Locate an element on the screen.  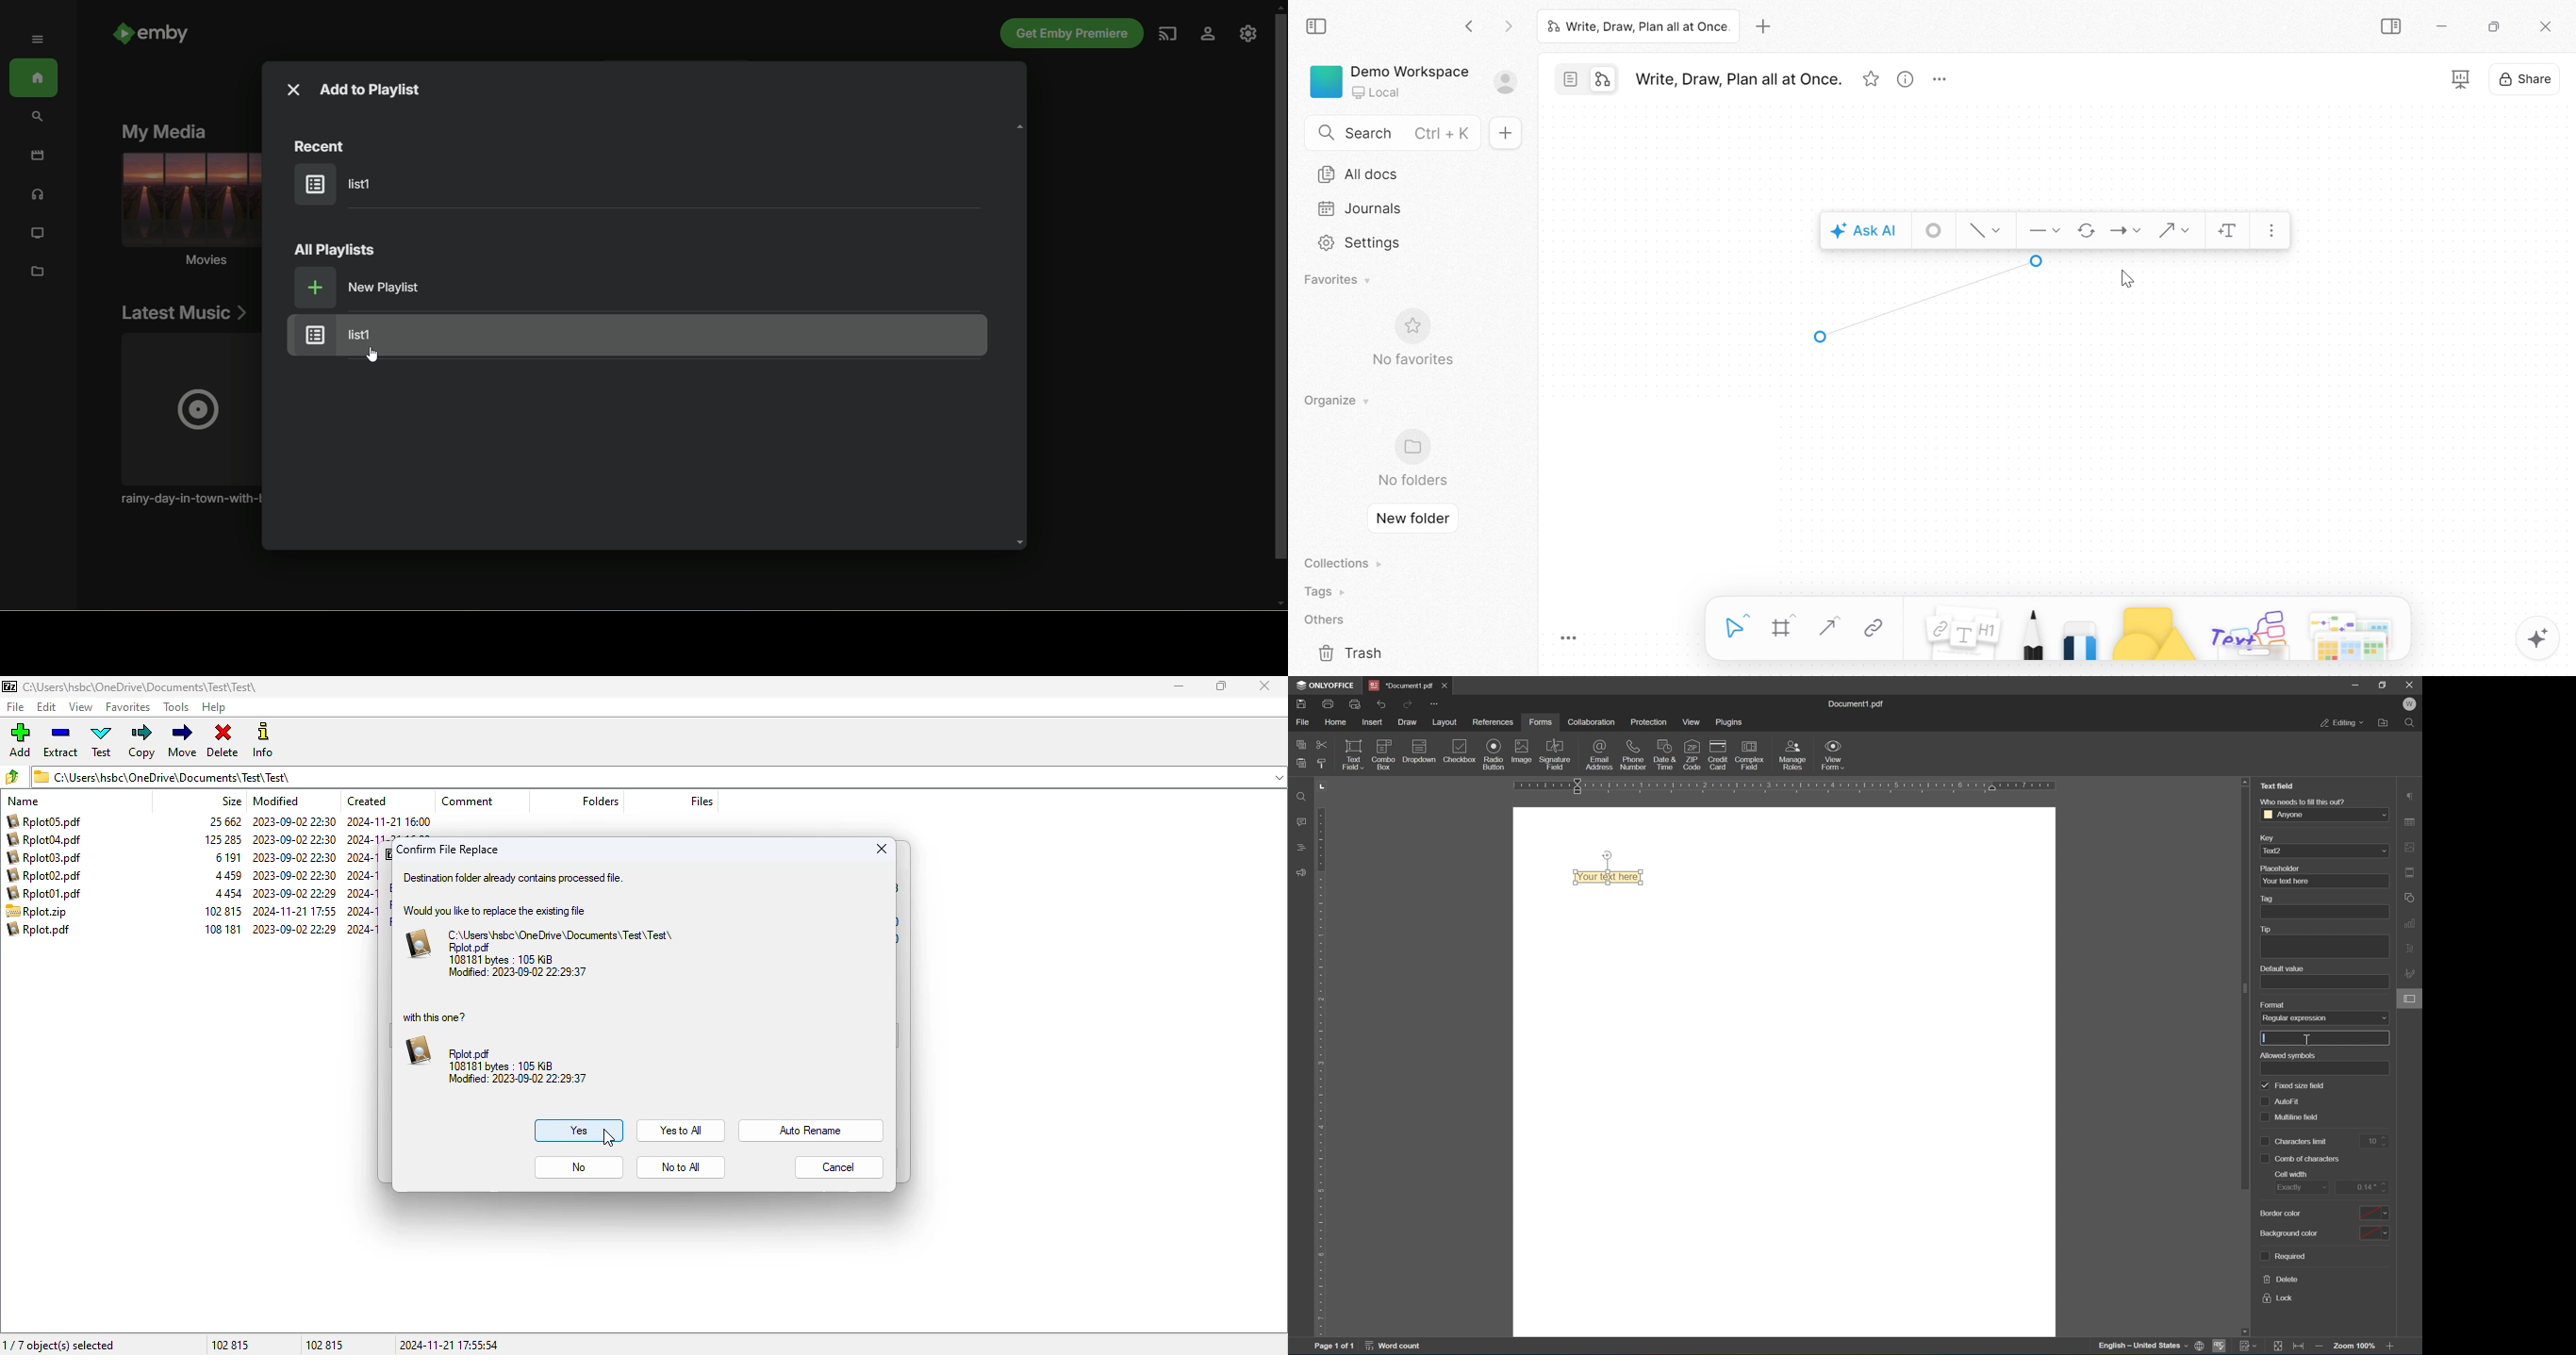
ONLYOFFICE is located at coordinates (1327, 685).